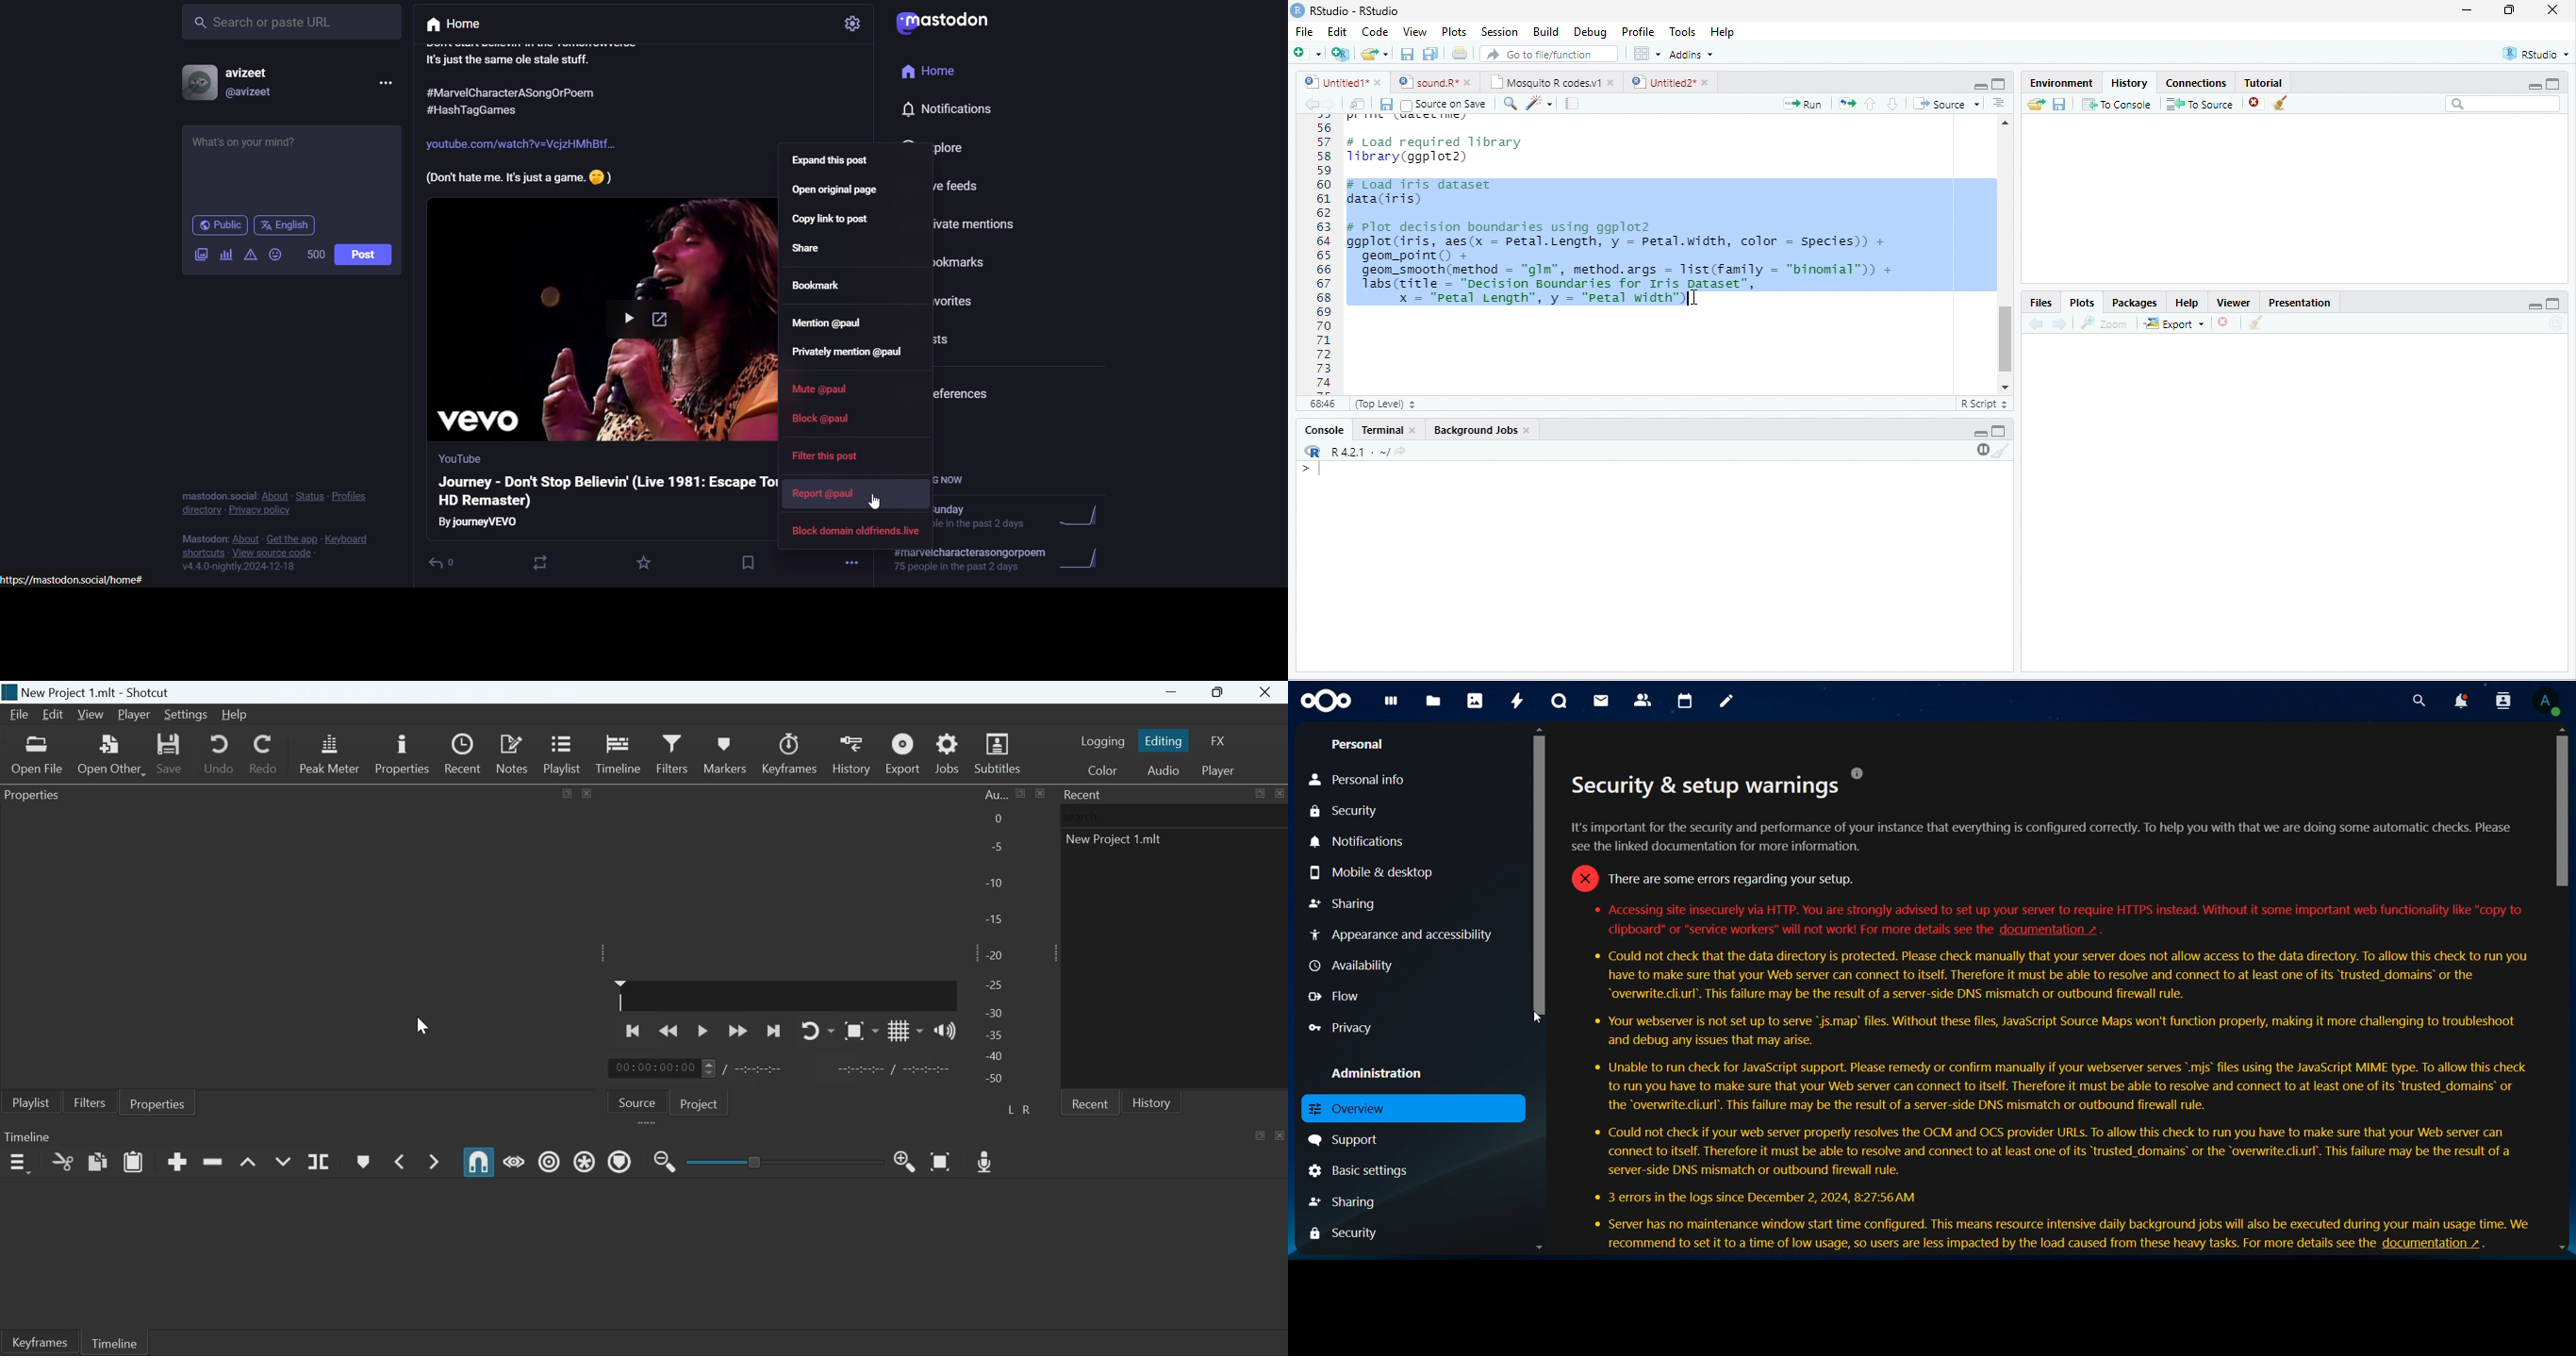 The image size is (2576, 1372). Describe the element at coordinates (1527, 430) in the screenshot. I see `close` at that location.